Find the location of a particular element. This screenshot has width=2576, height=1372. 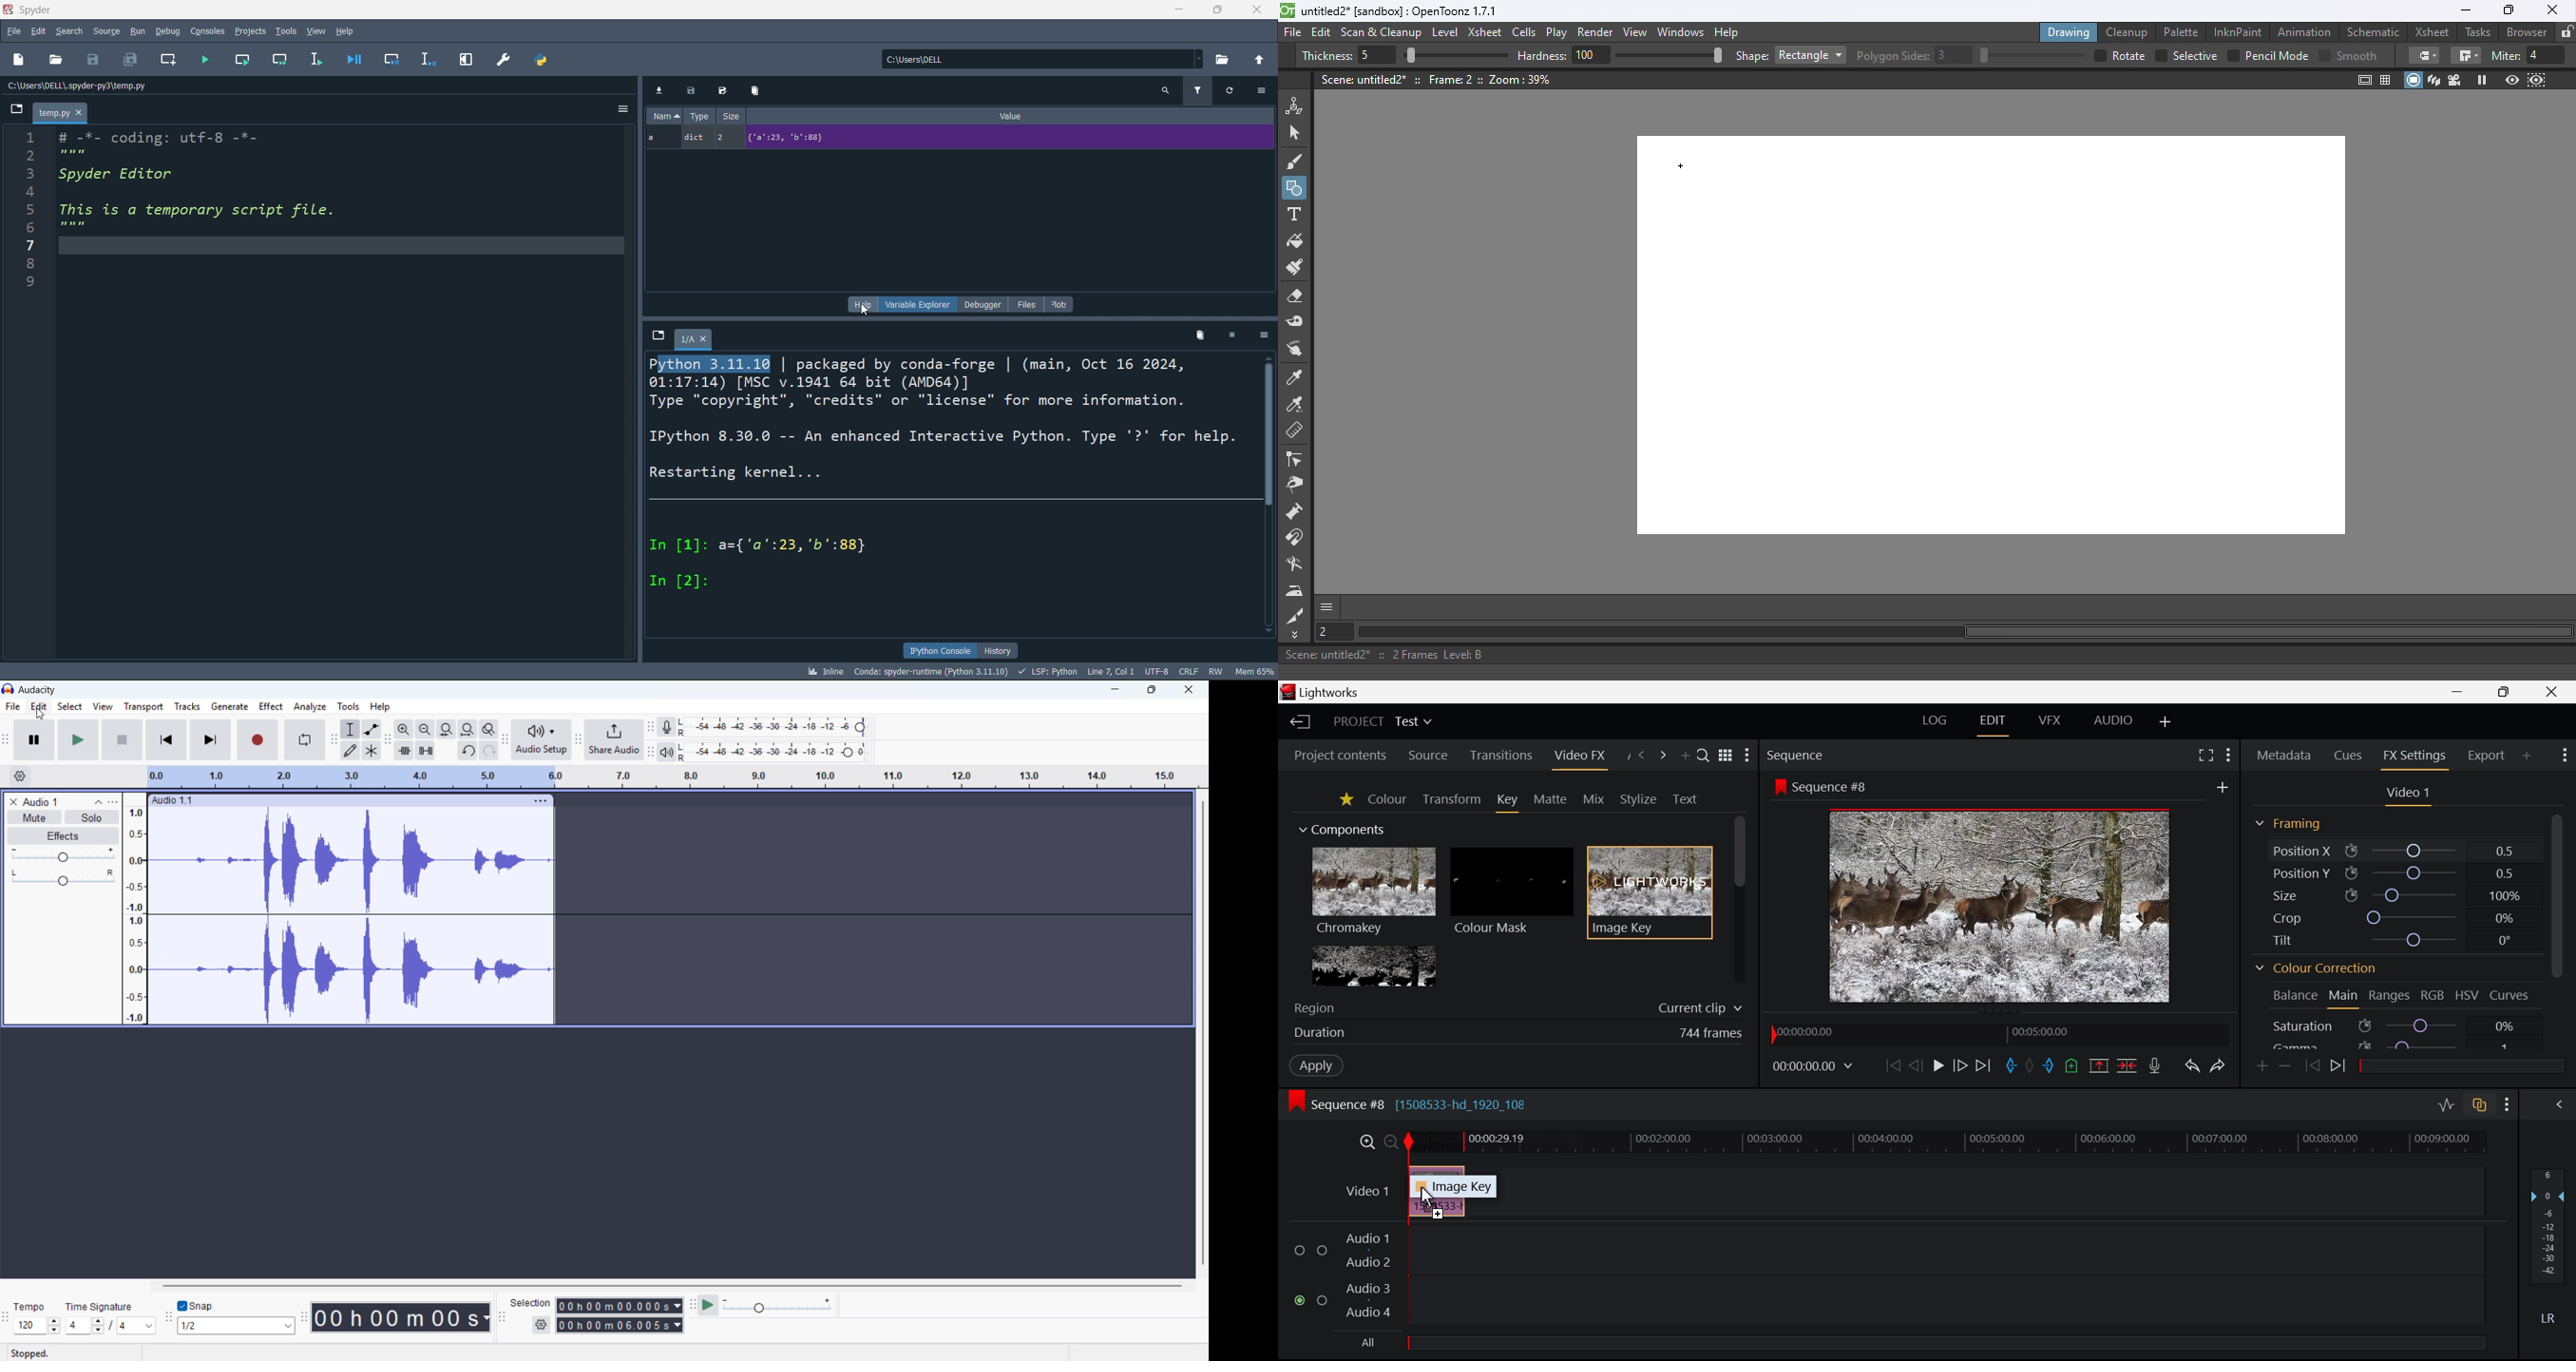

search is located at coordinates (68, 30).